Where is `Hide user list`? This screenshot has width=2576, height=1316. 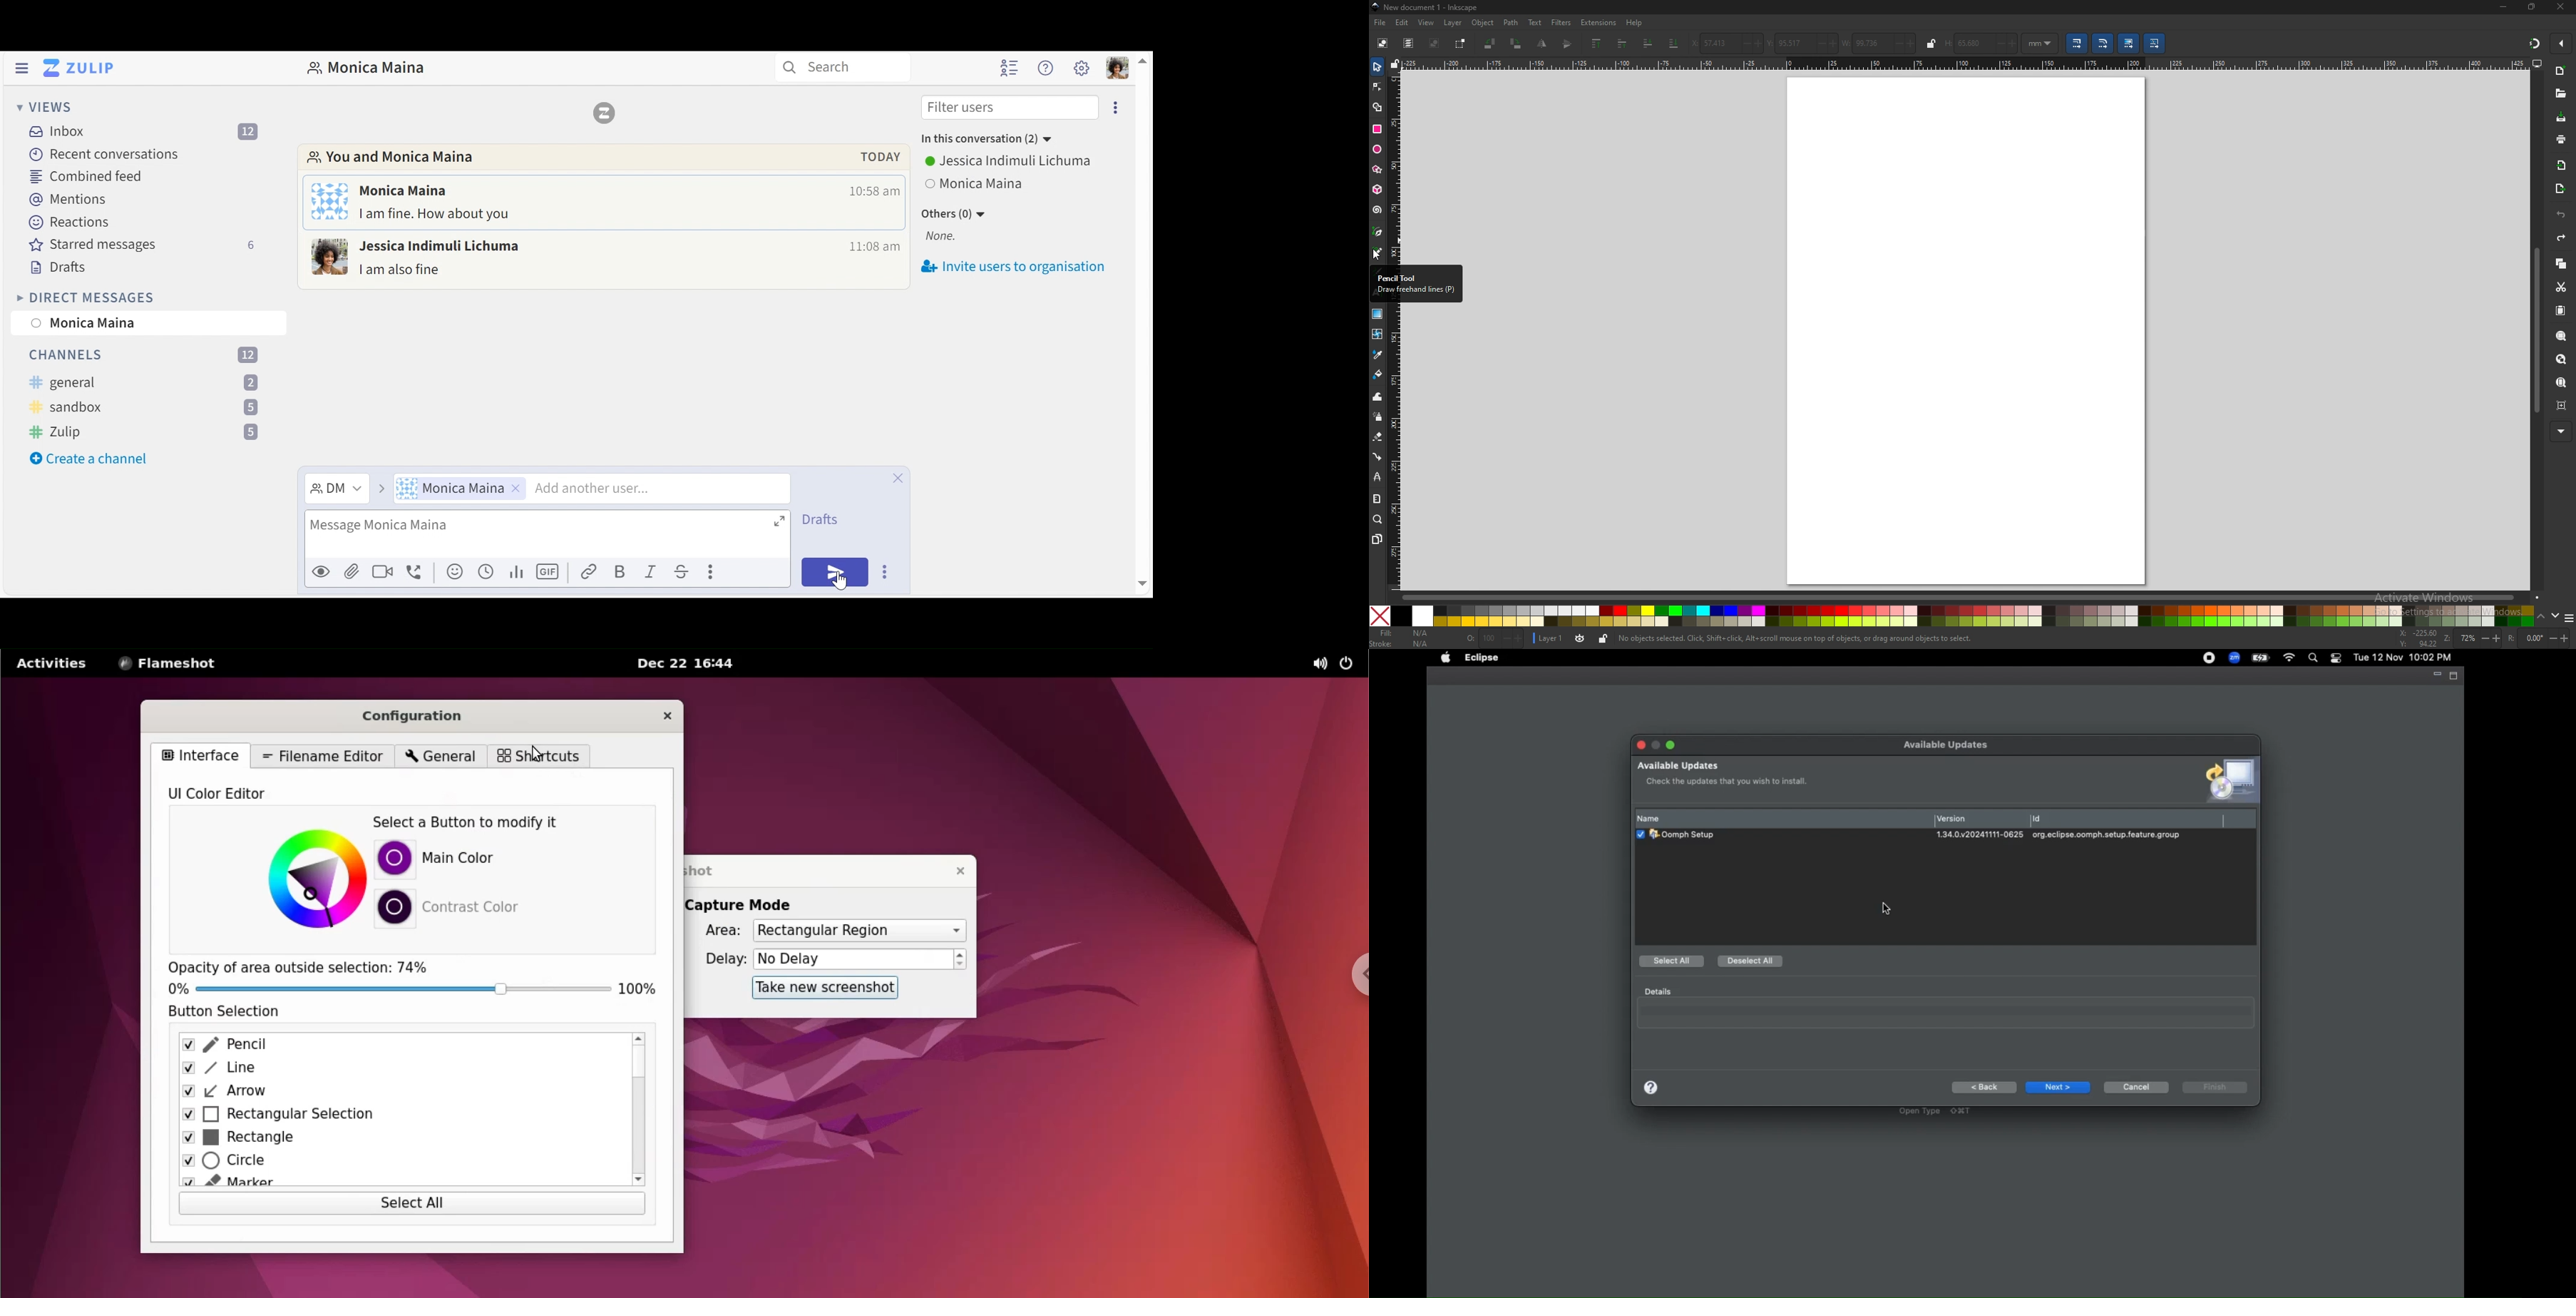 Hide user list is located at coordinates (1011, 67).